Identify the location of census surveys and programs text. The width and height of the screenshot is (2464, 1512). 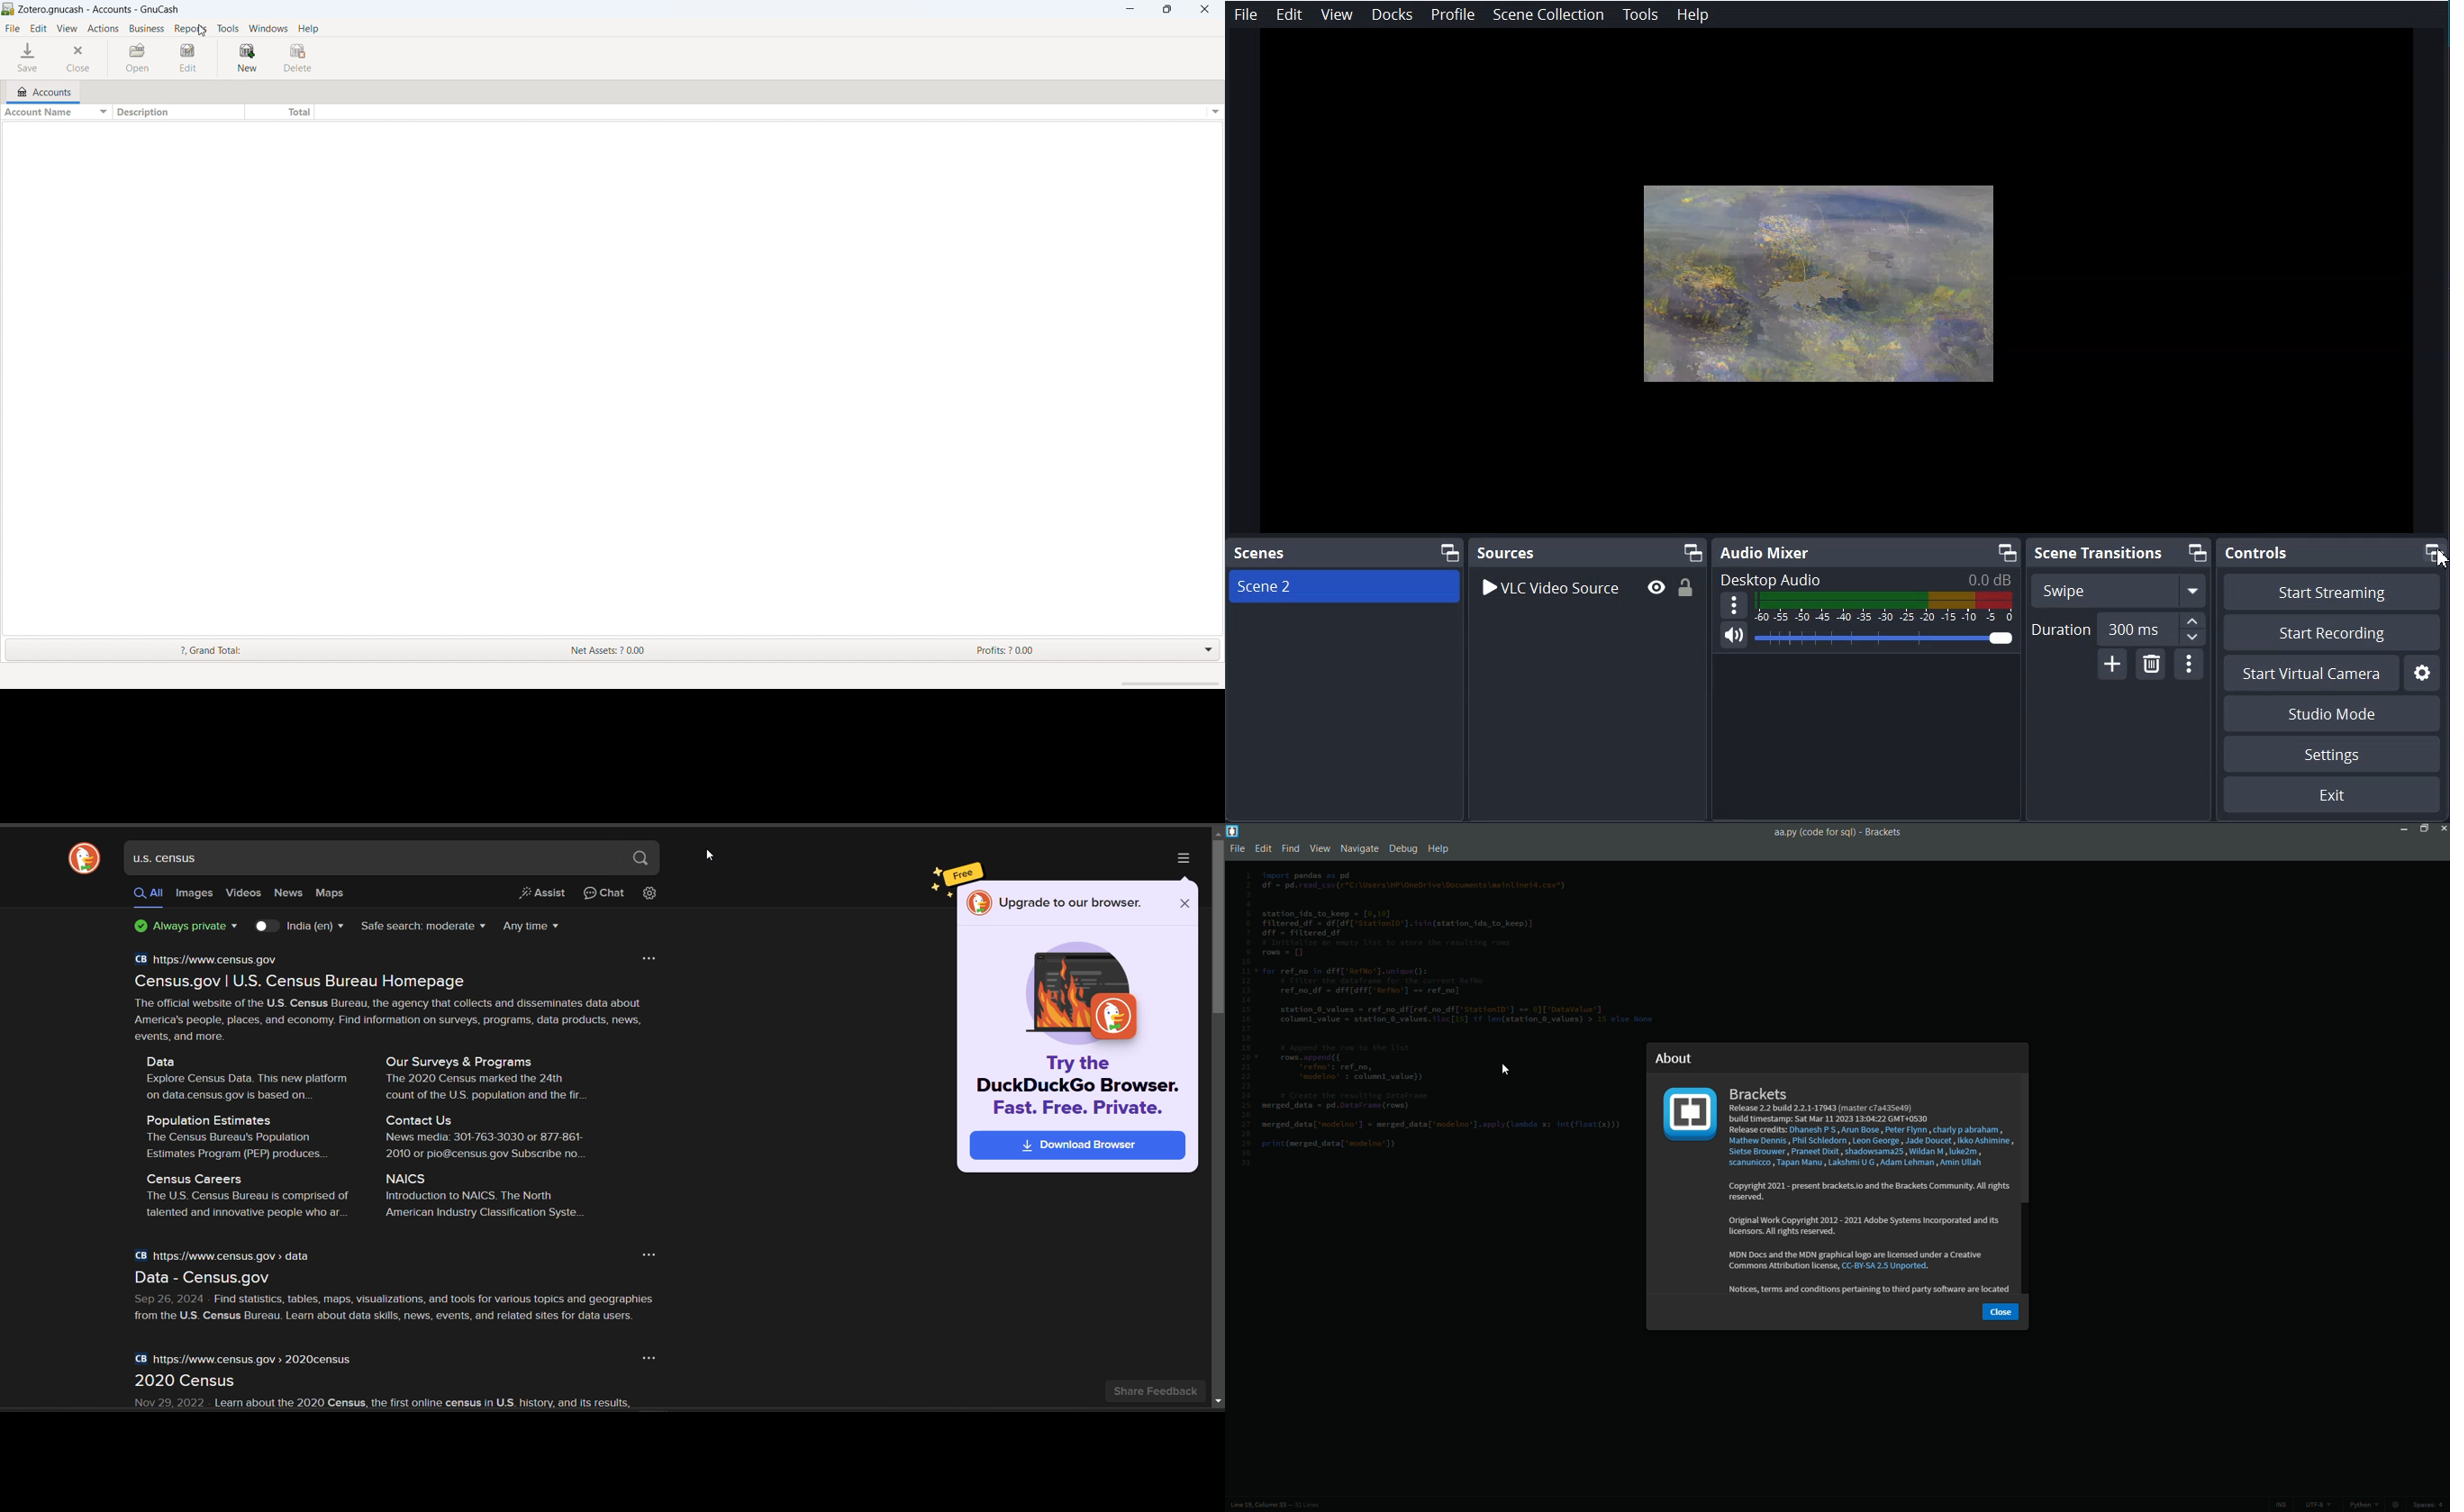
(486, 1088).